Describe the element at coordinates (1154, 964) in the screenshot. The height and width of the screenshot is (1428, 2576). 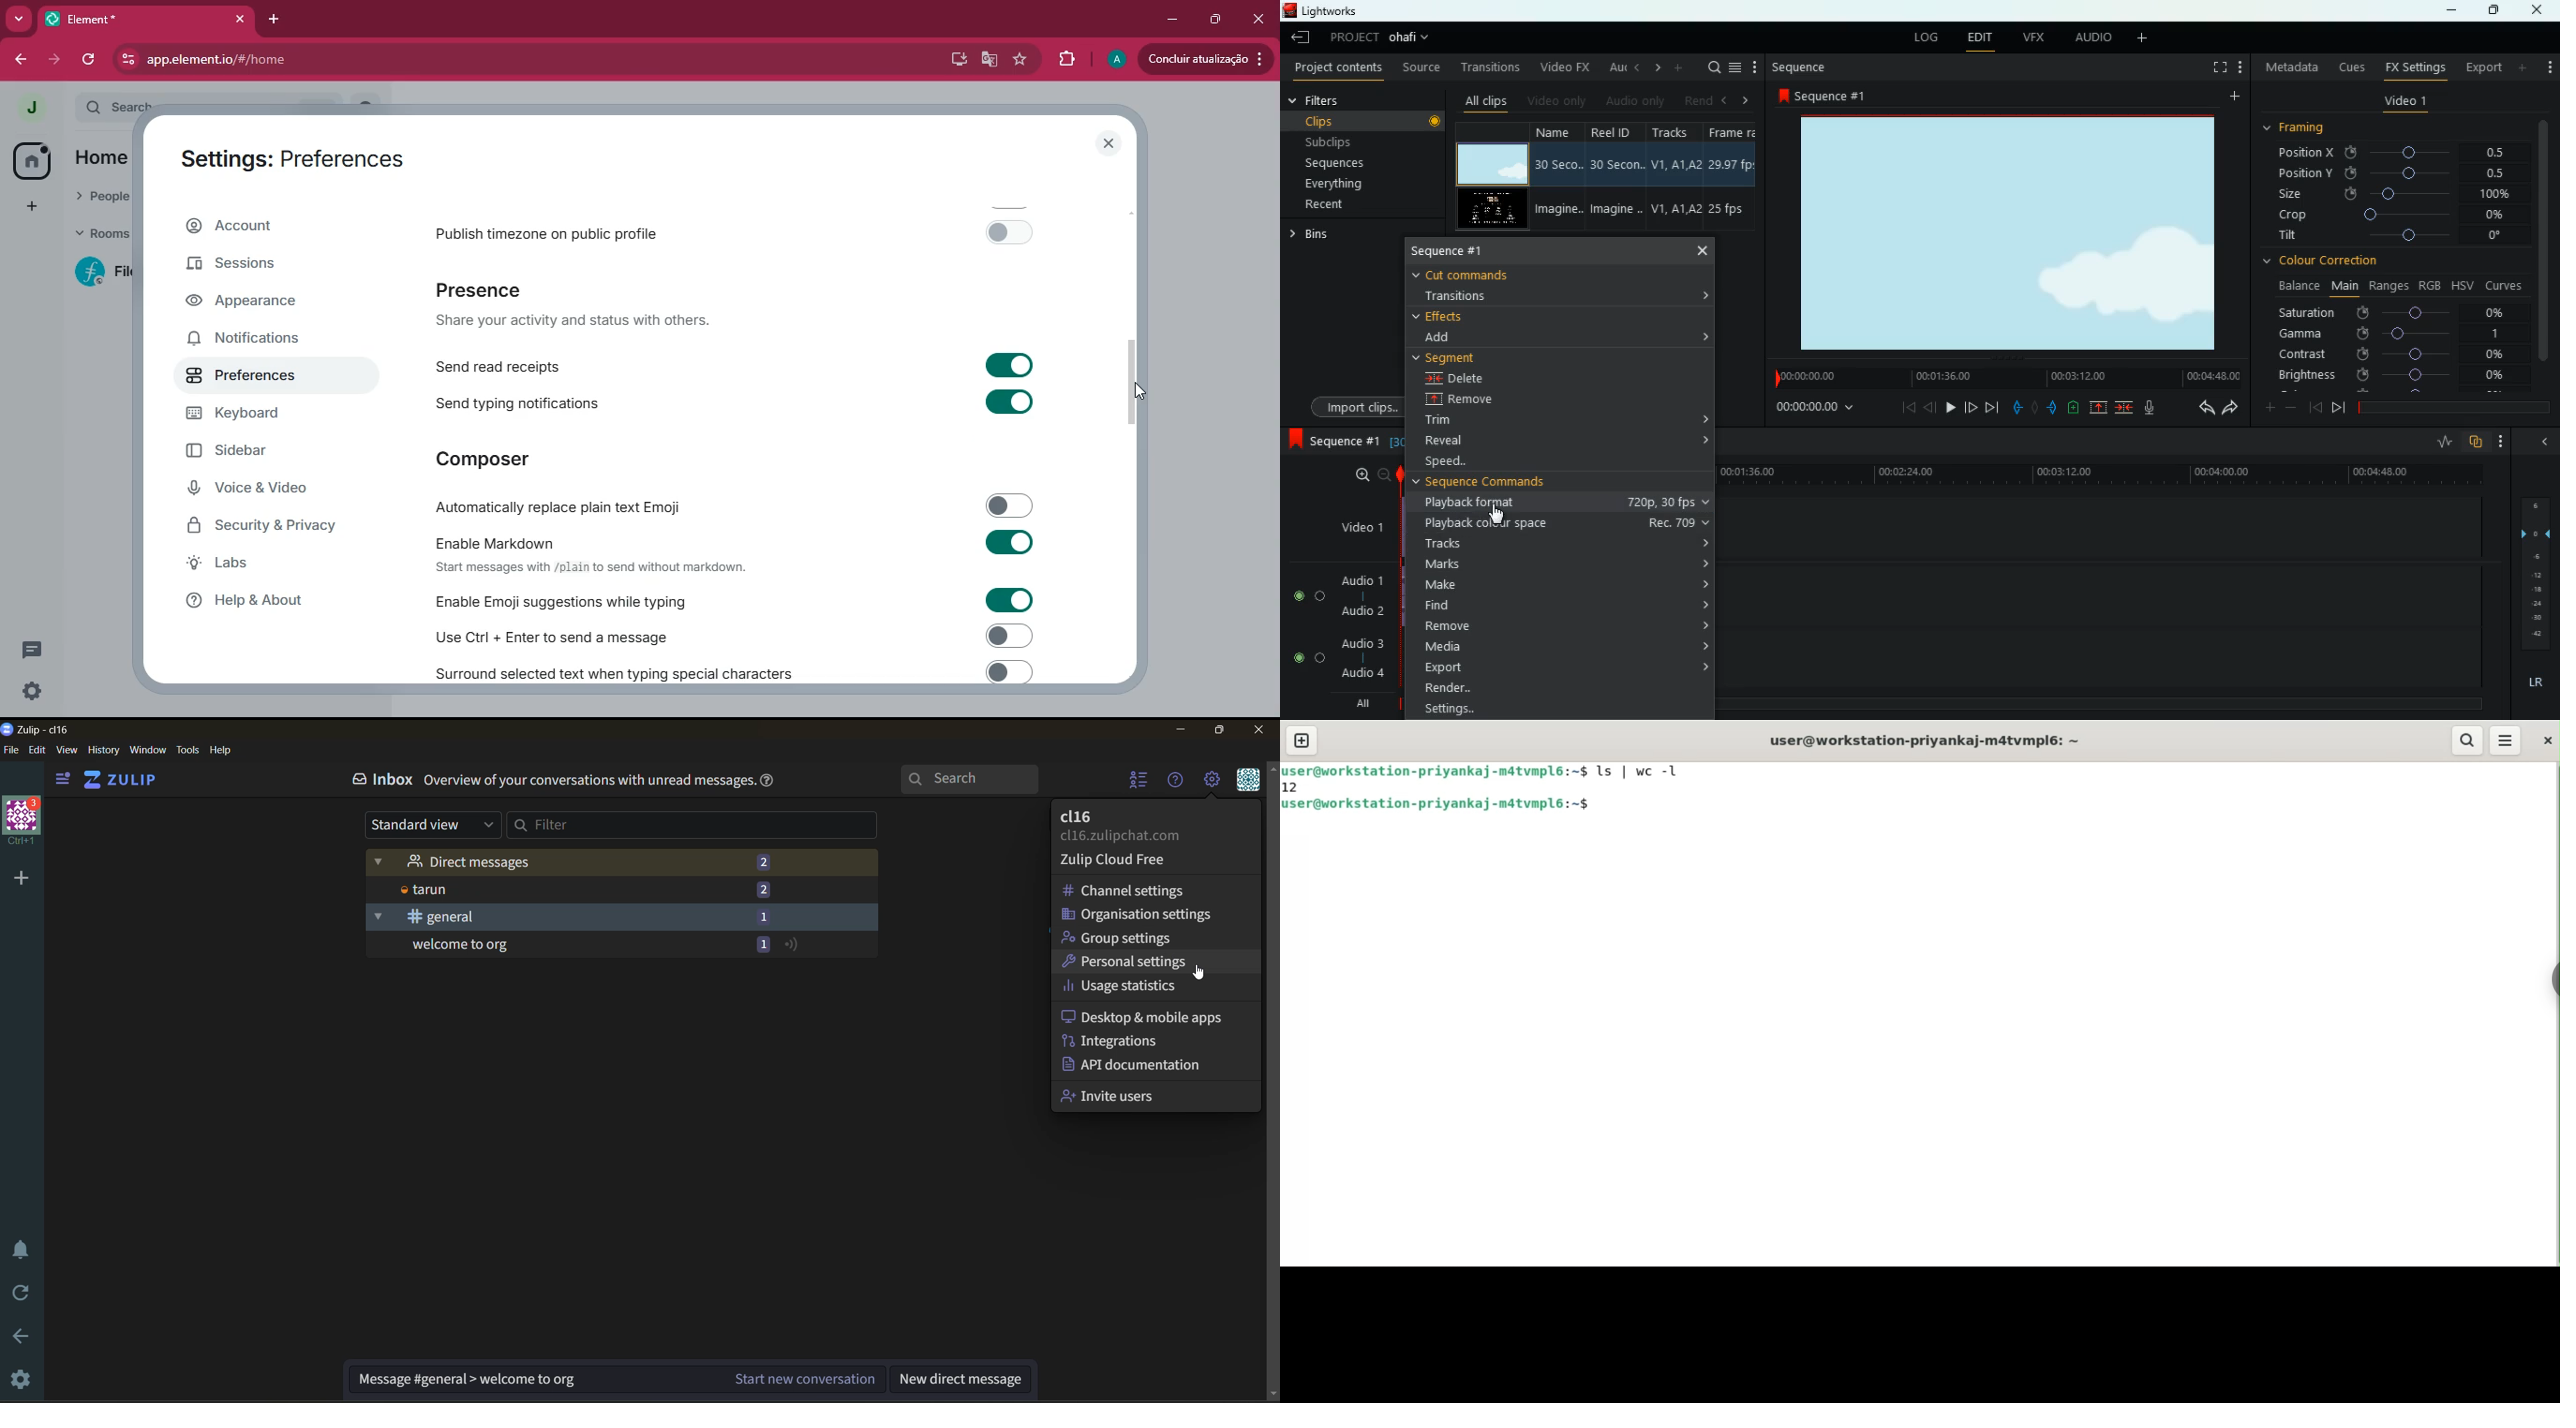
I see `personal settings` at that location.